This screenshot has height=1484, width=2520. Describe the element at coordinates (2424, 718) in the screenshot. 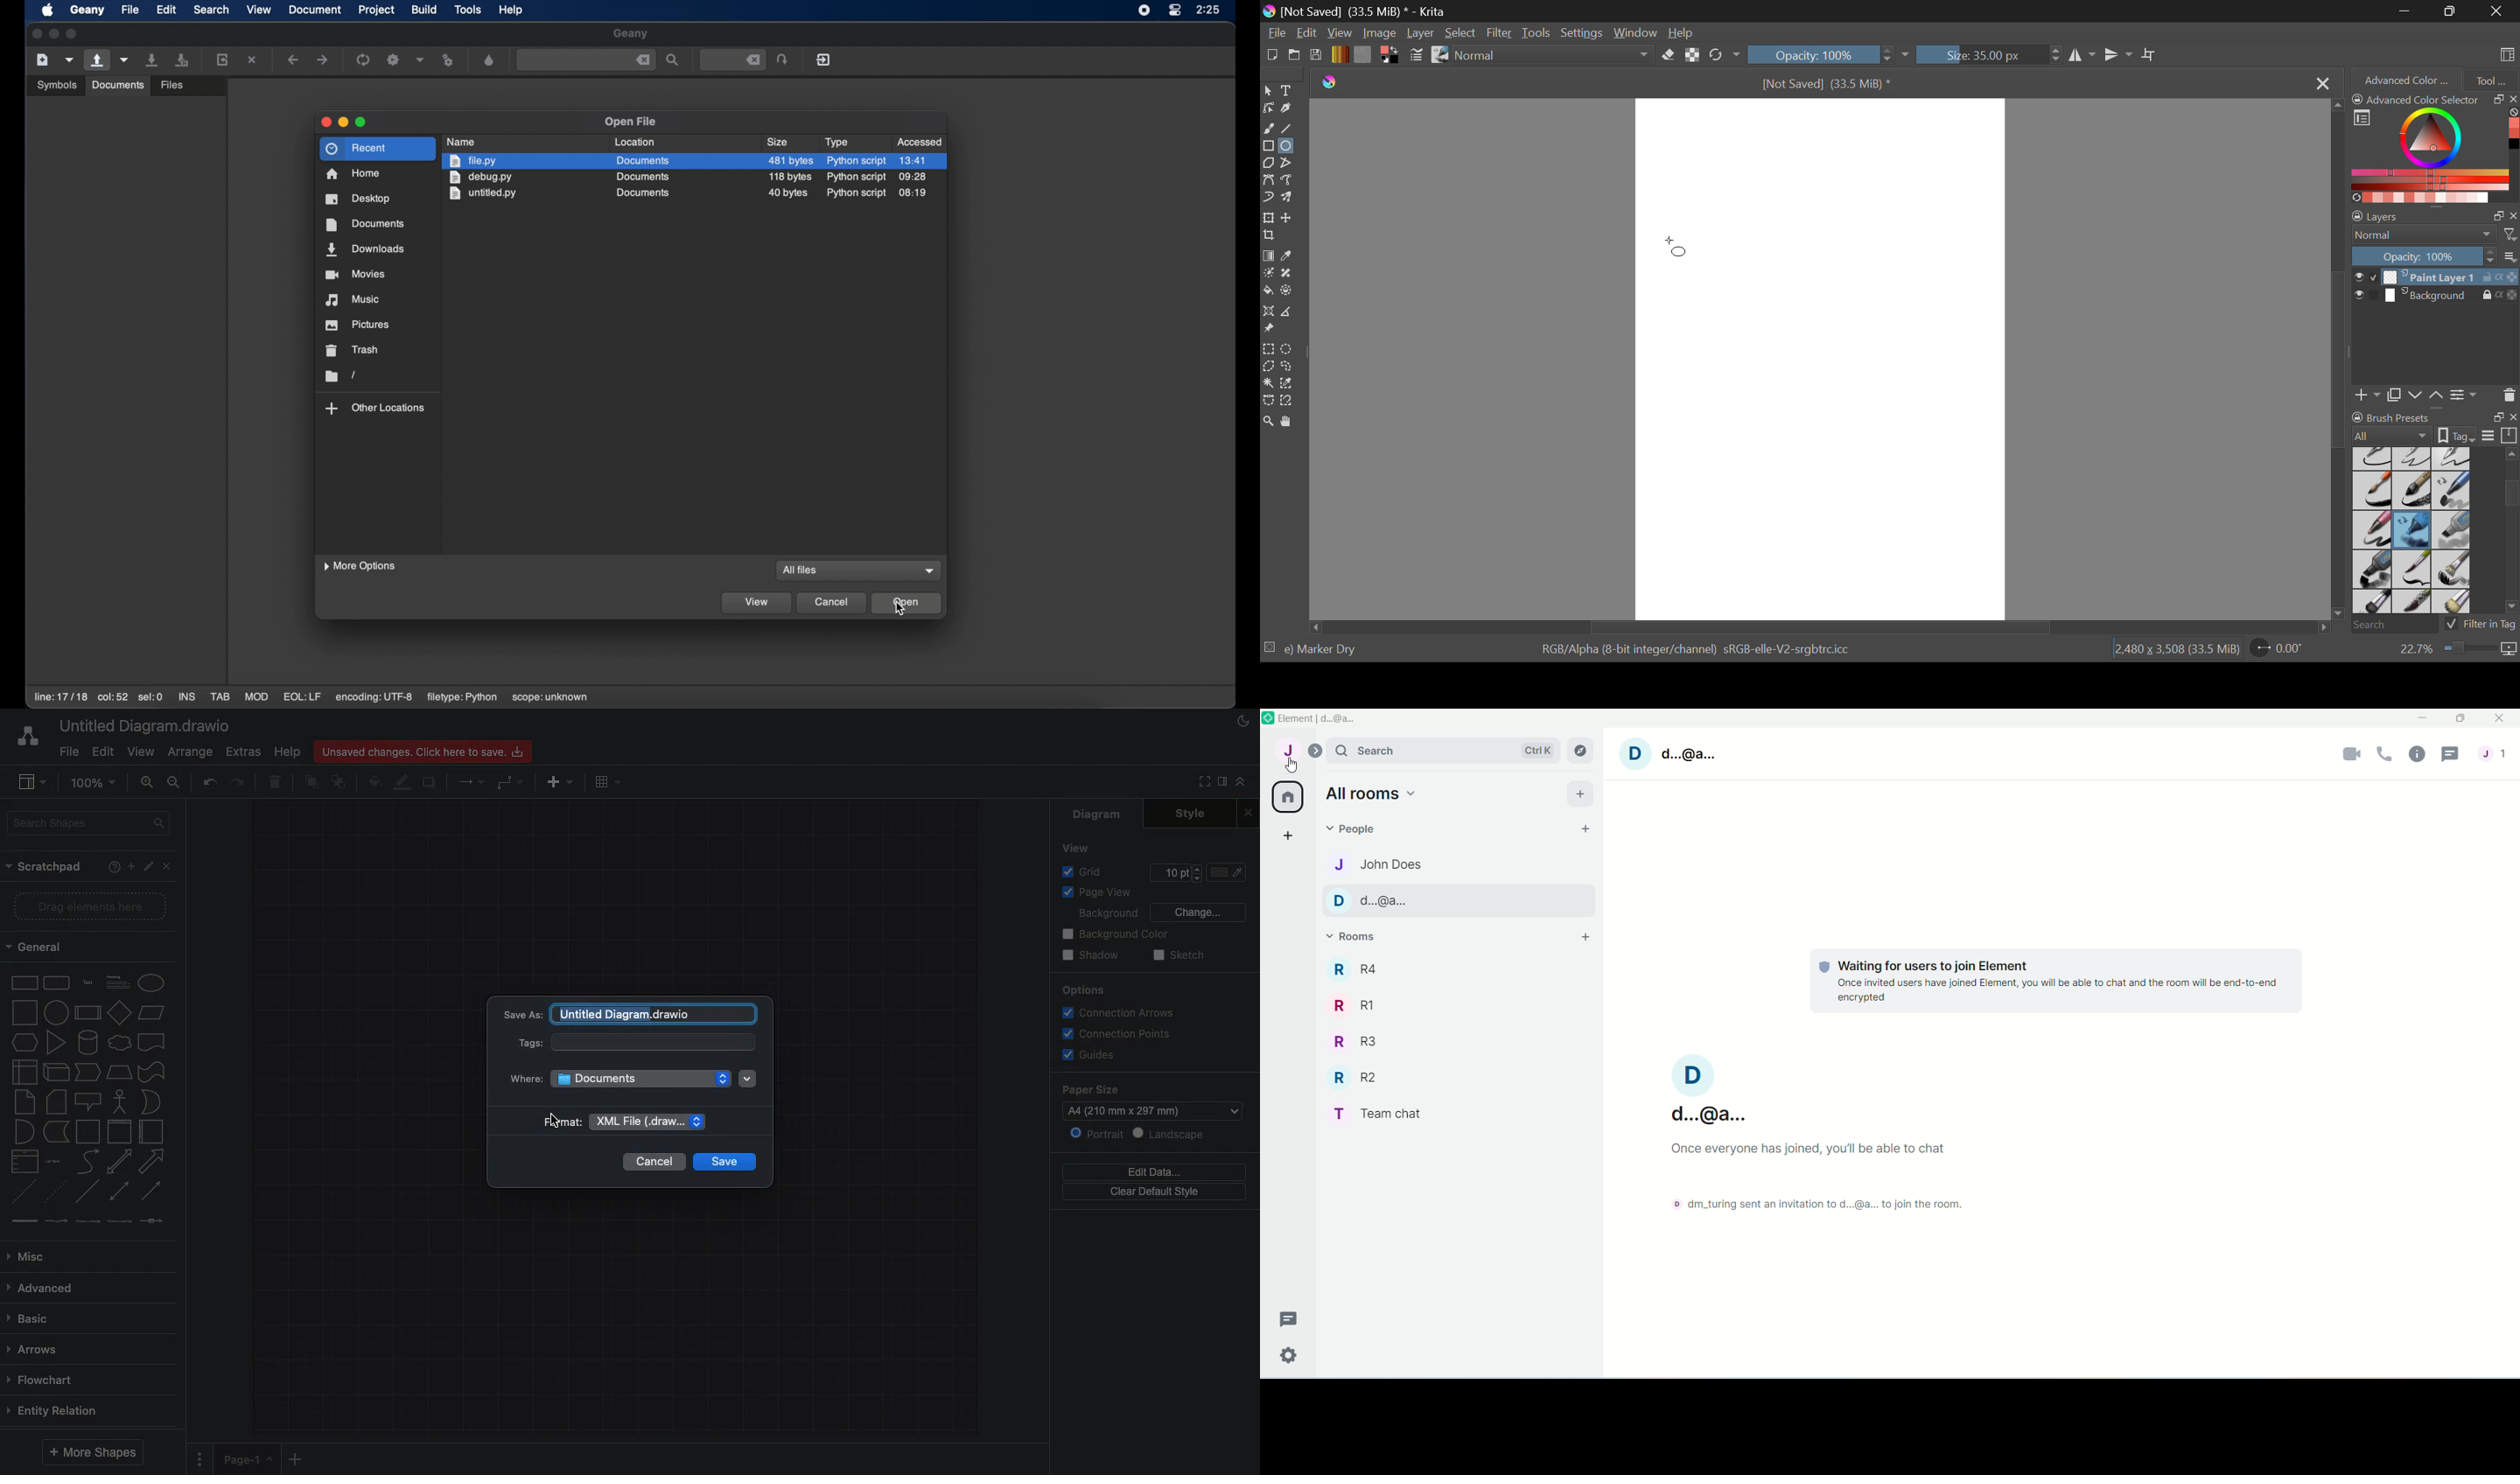

I see `Minimize` at that location.